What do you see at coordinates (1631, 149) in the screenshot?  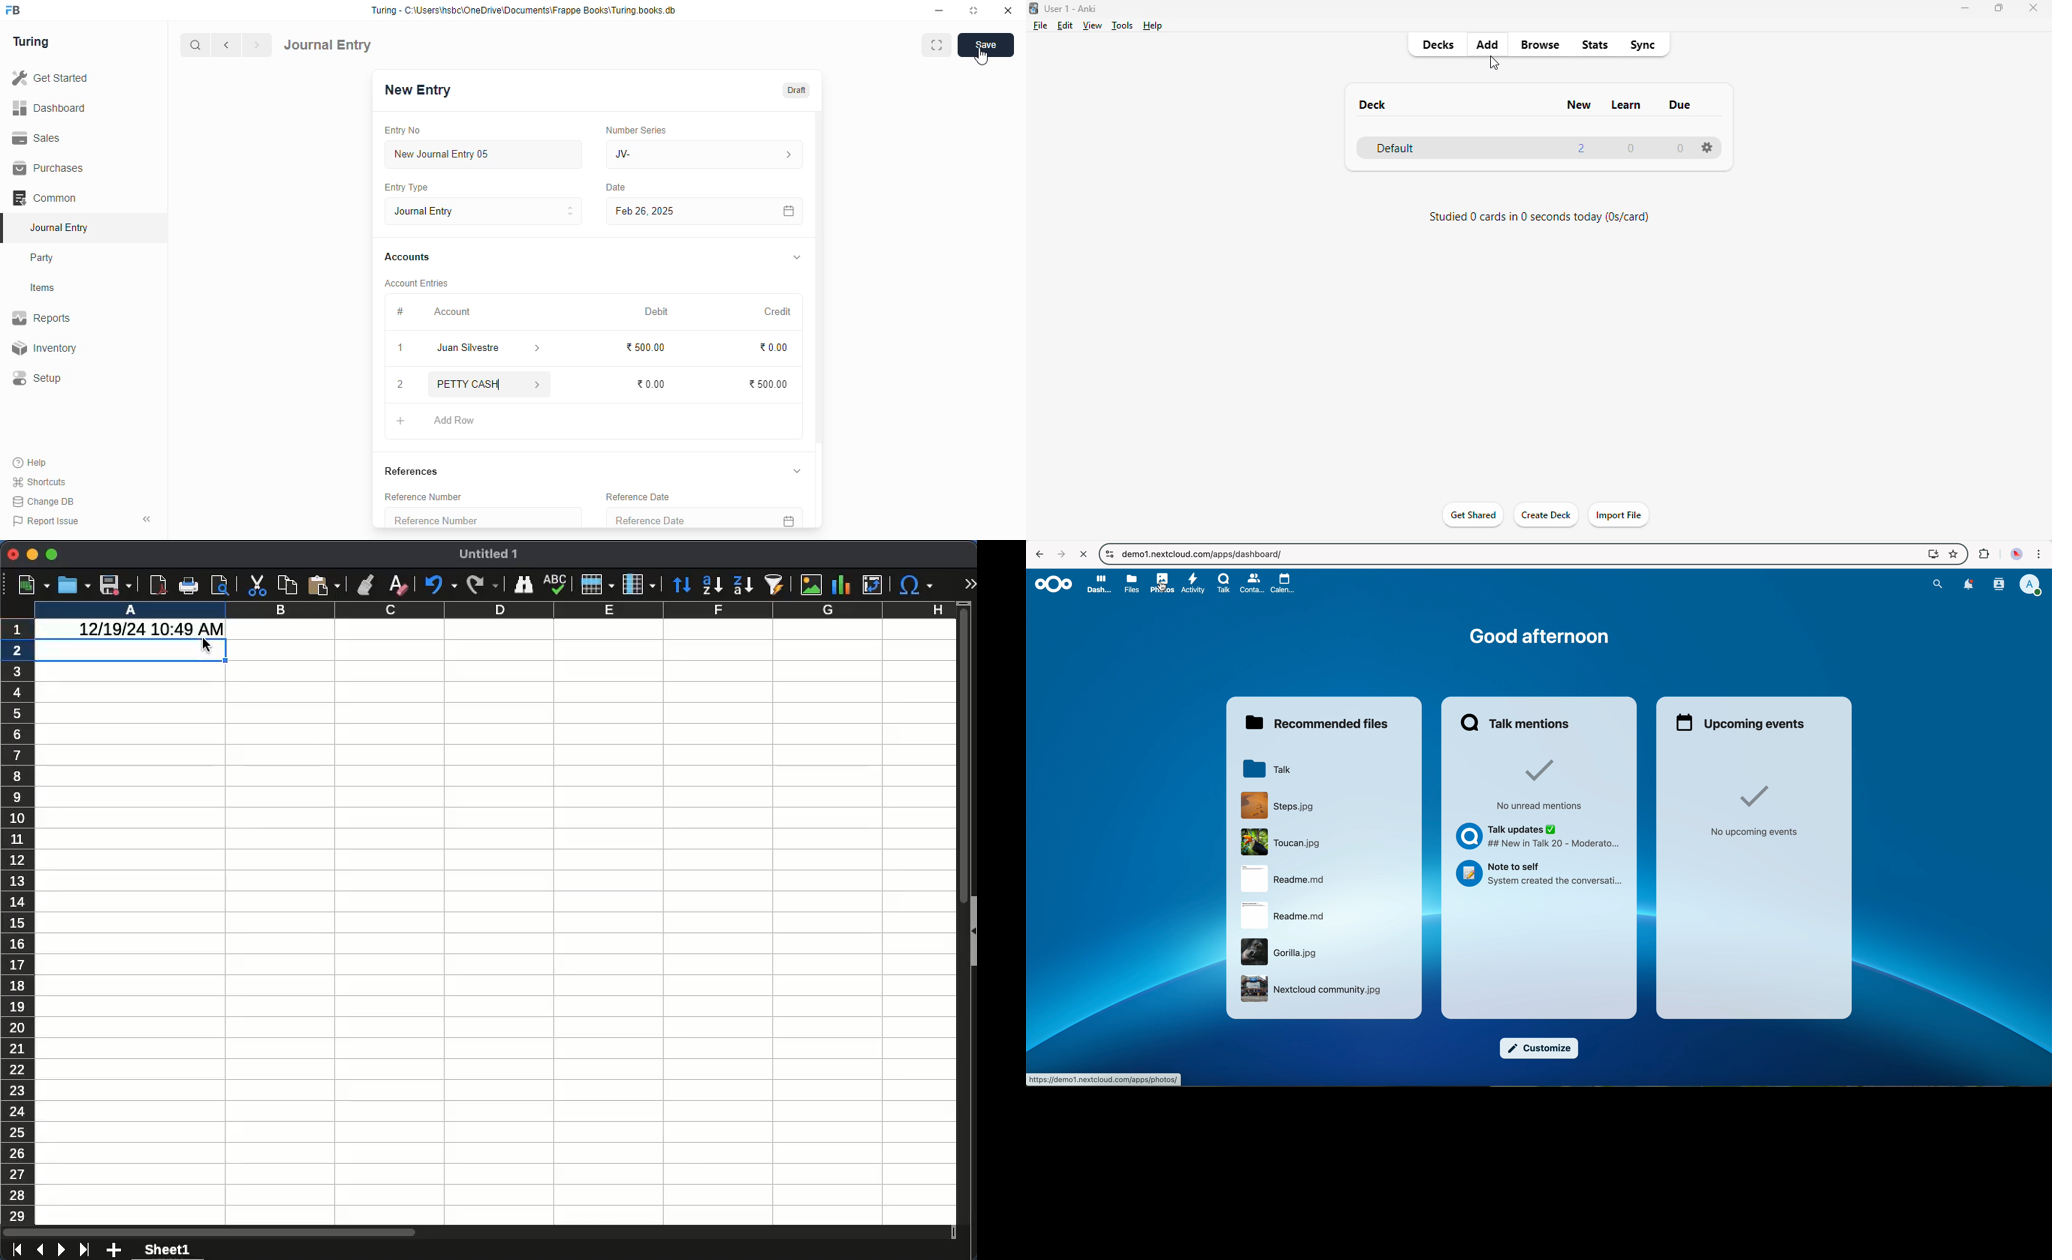 I see `0` at bounding box center [1631, 149].